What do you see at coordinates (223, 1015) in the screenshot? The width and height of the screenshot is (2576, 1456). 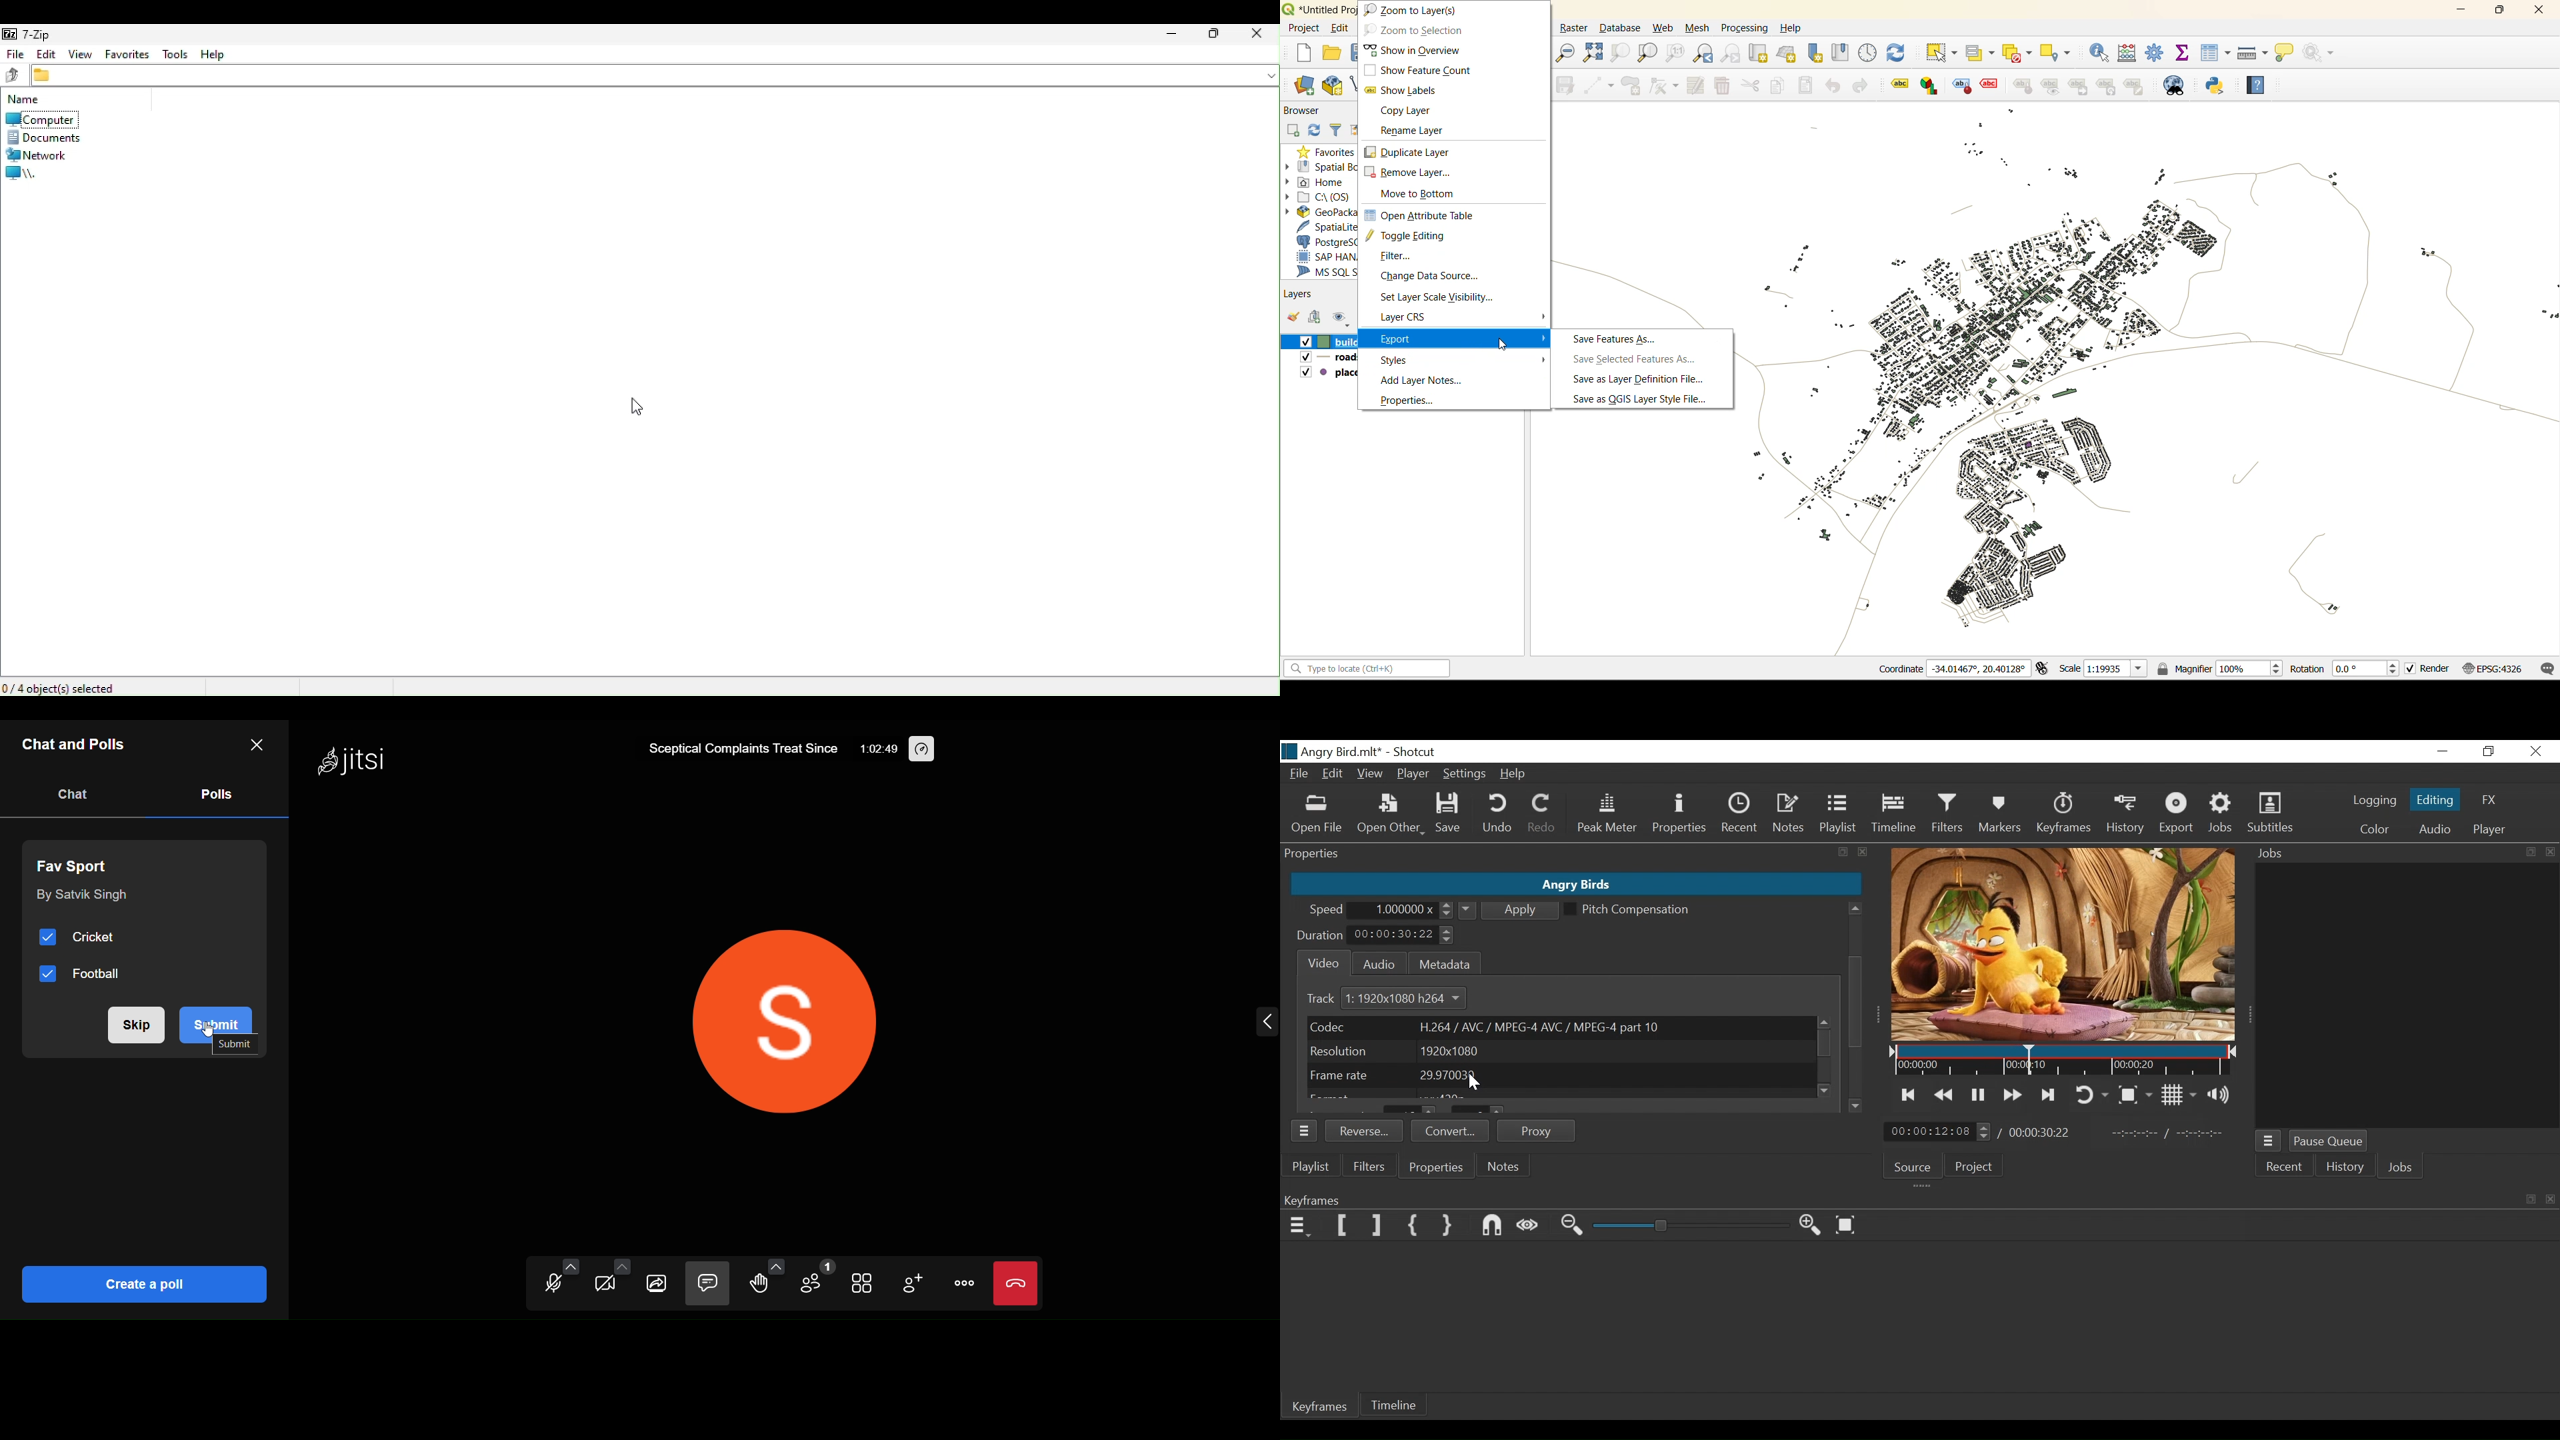 I see `submit` at bounding box center [223, 1015].